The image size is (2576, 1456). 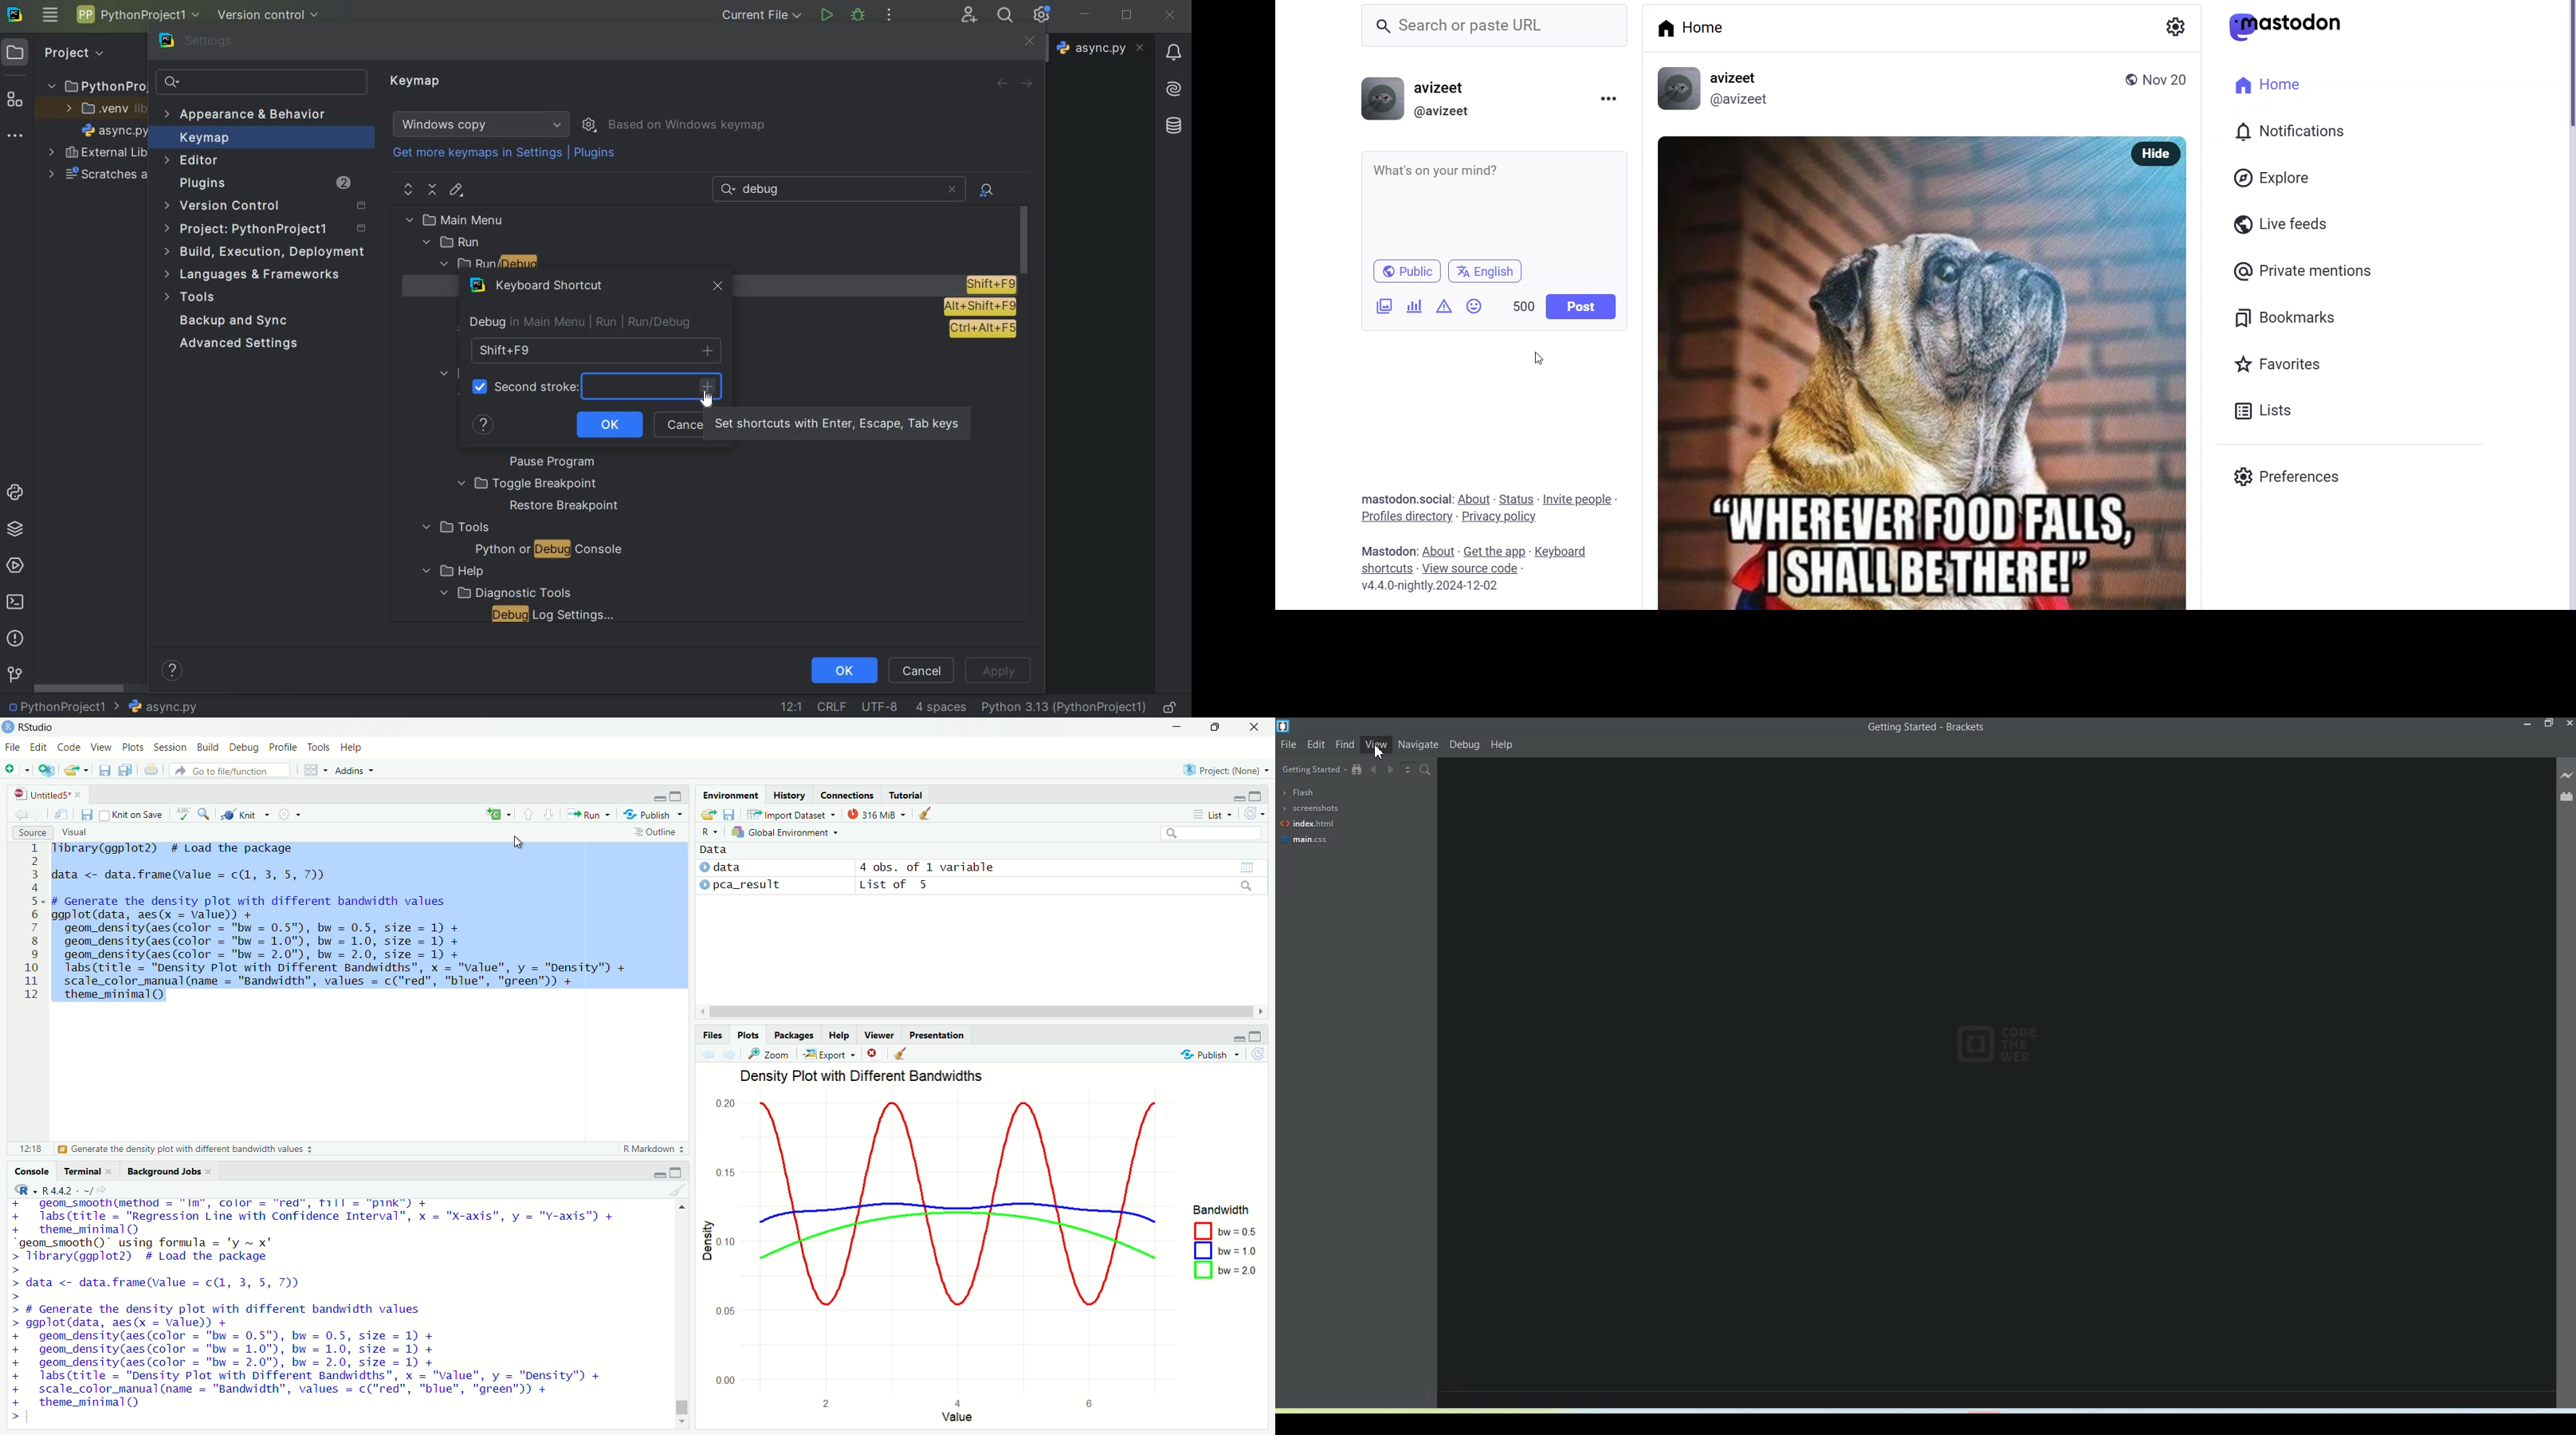 I want to click on Maximize, so click(x=2550, y=724).